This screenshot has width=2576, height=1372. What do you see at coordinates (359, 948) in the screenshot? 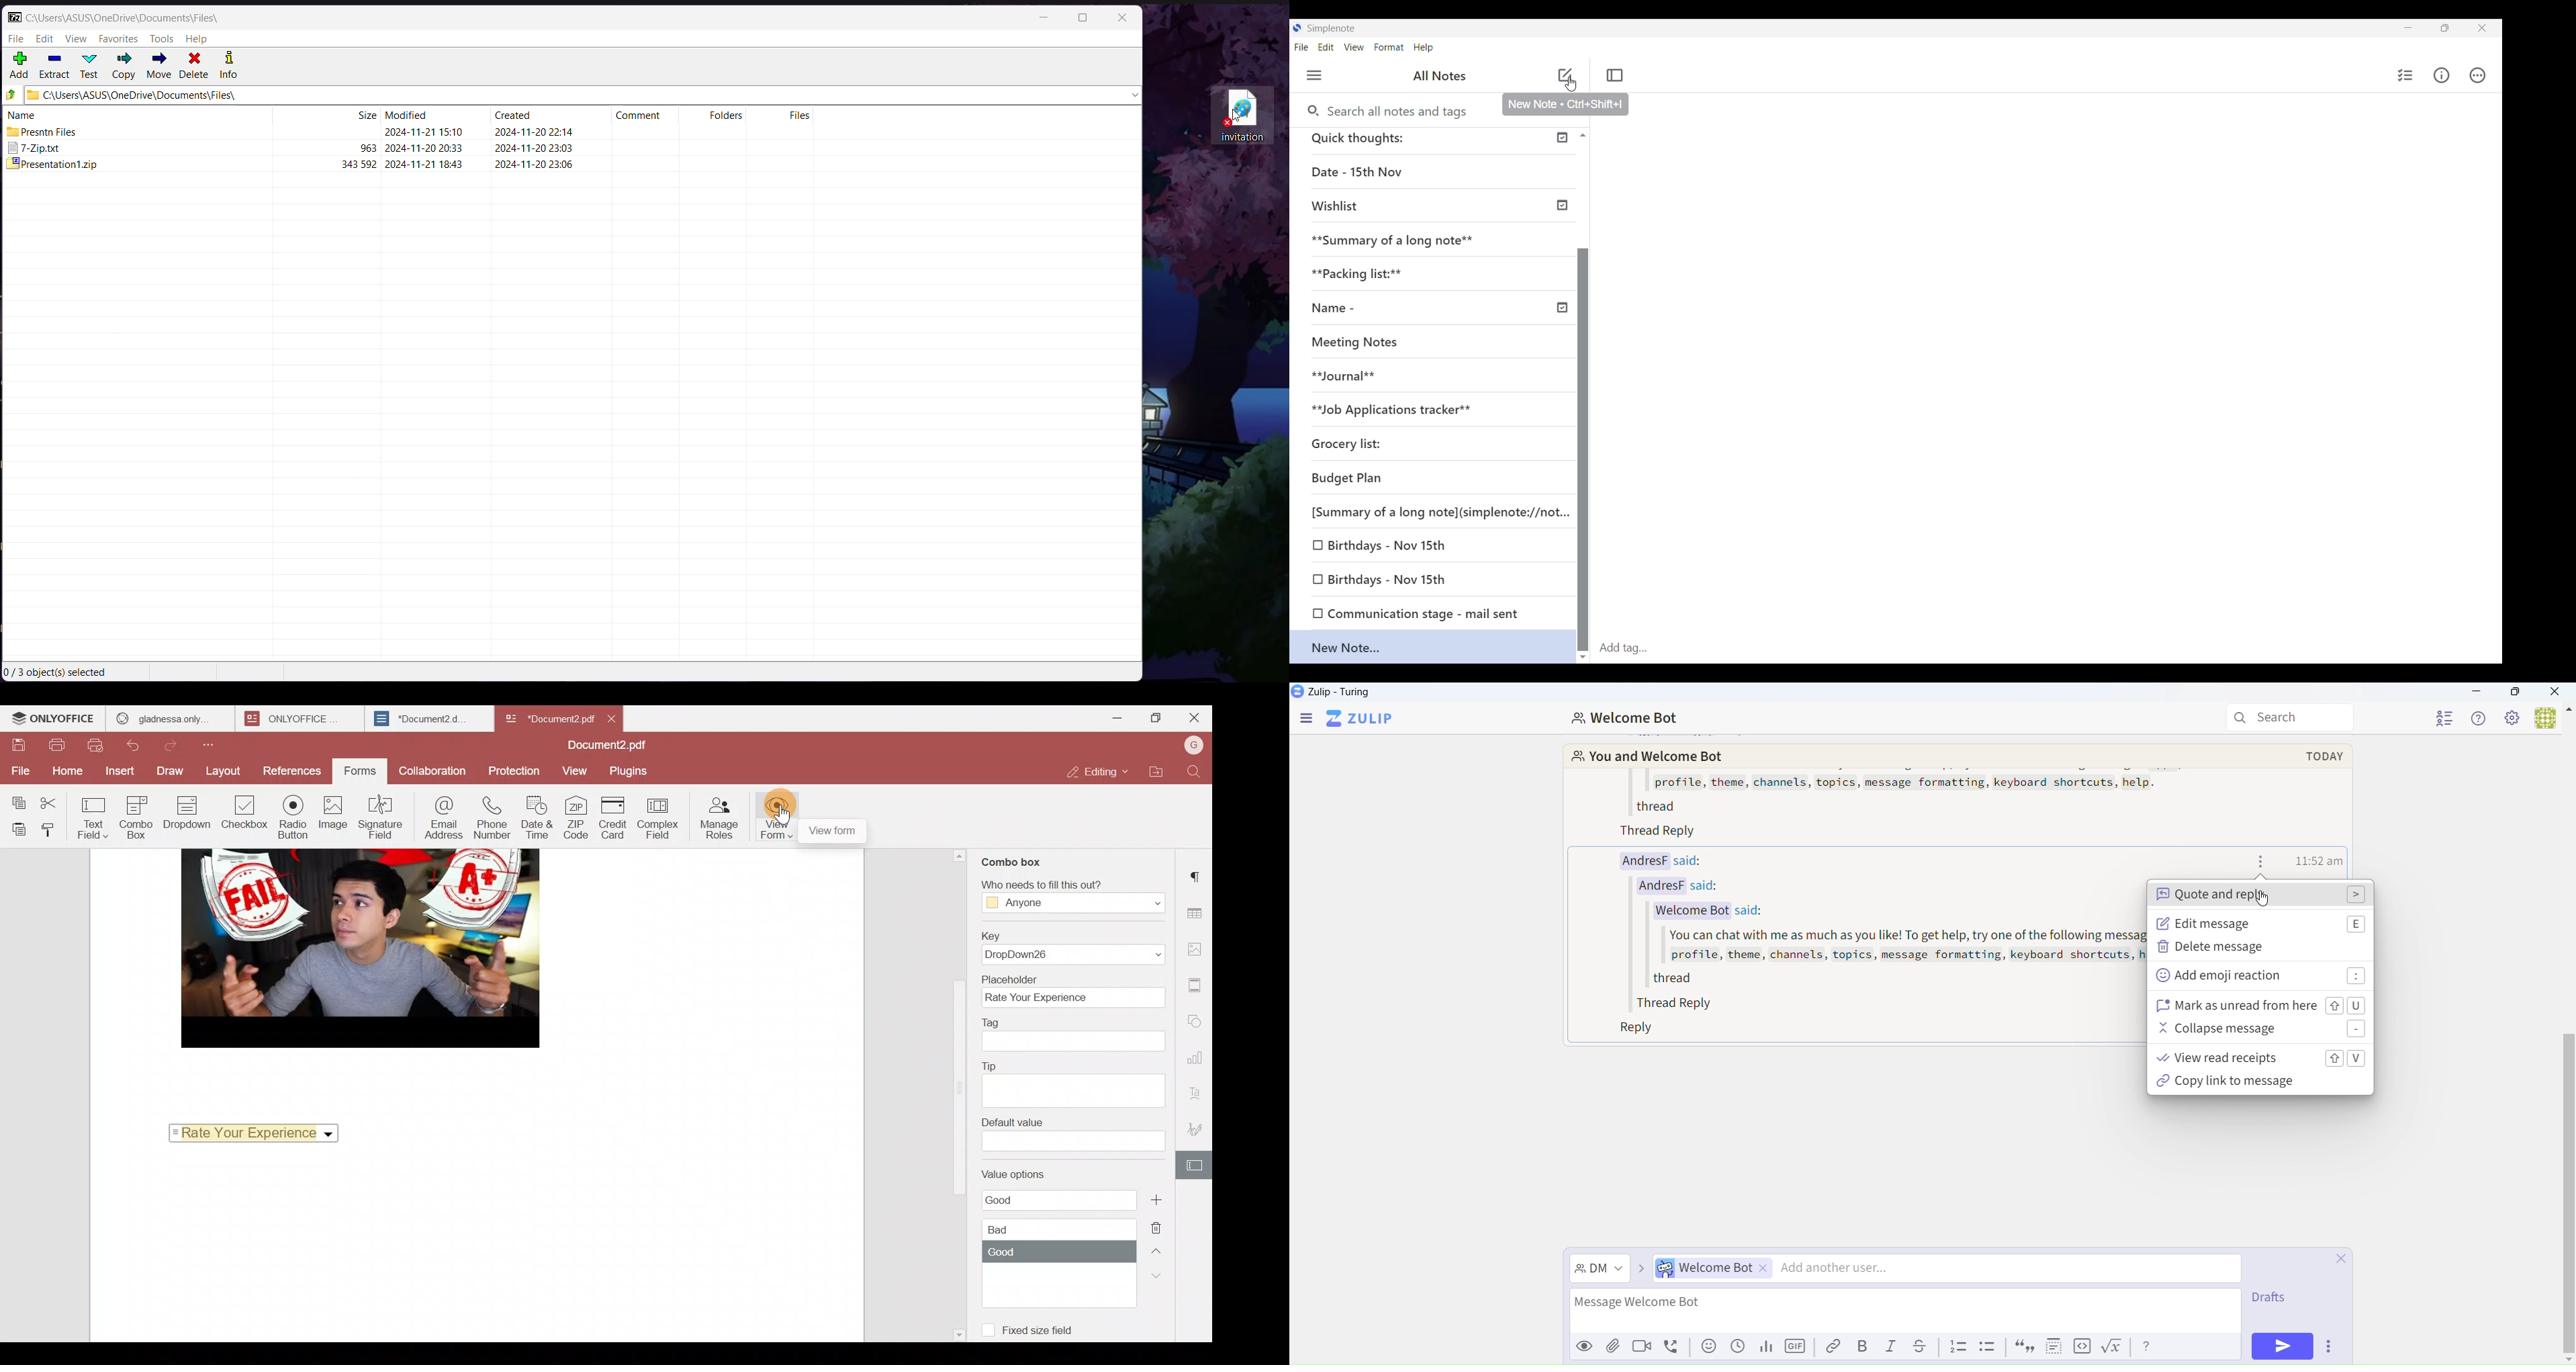
I see `image` at bounding box center [359, 948].